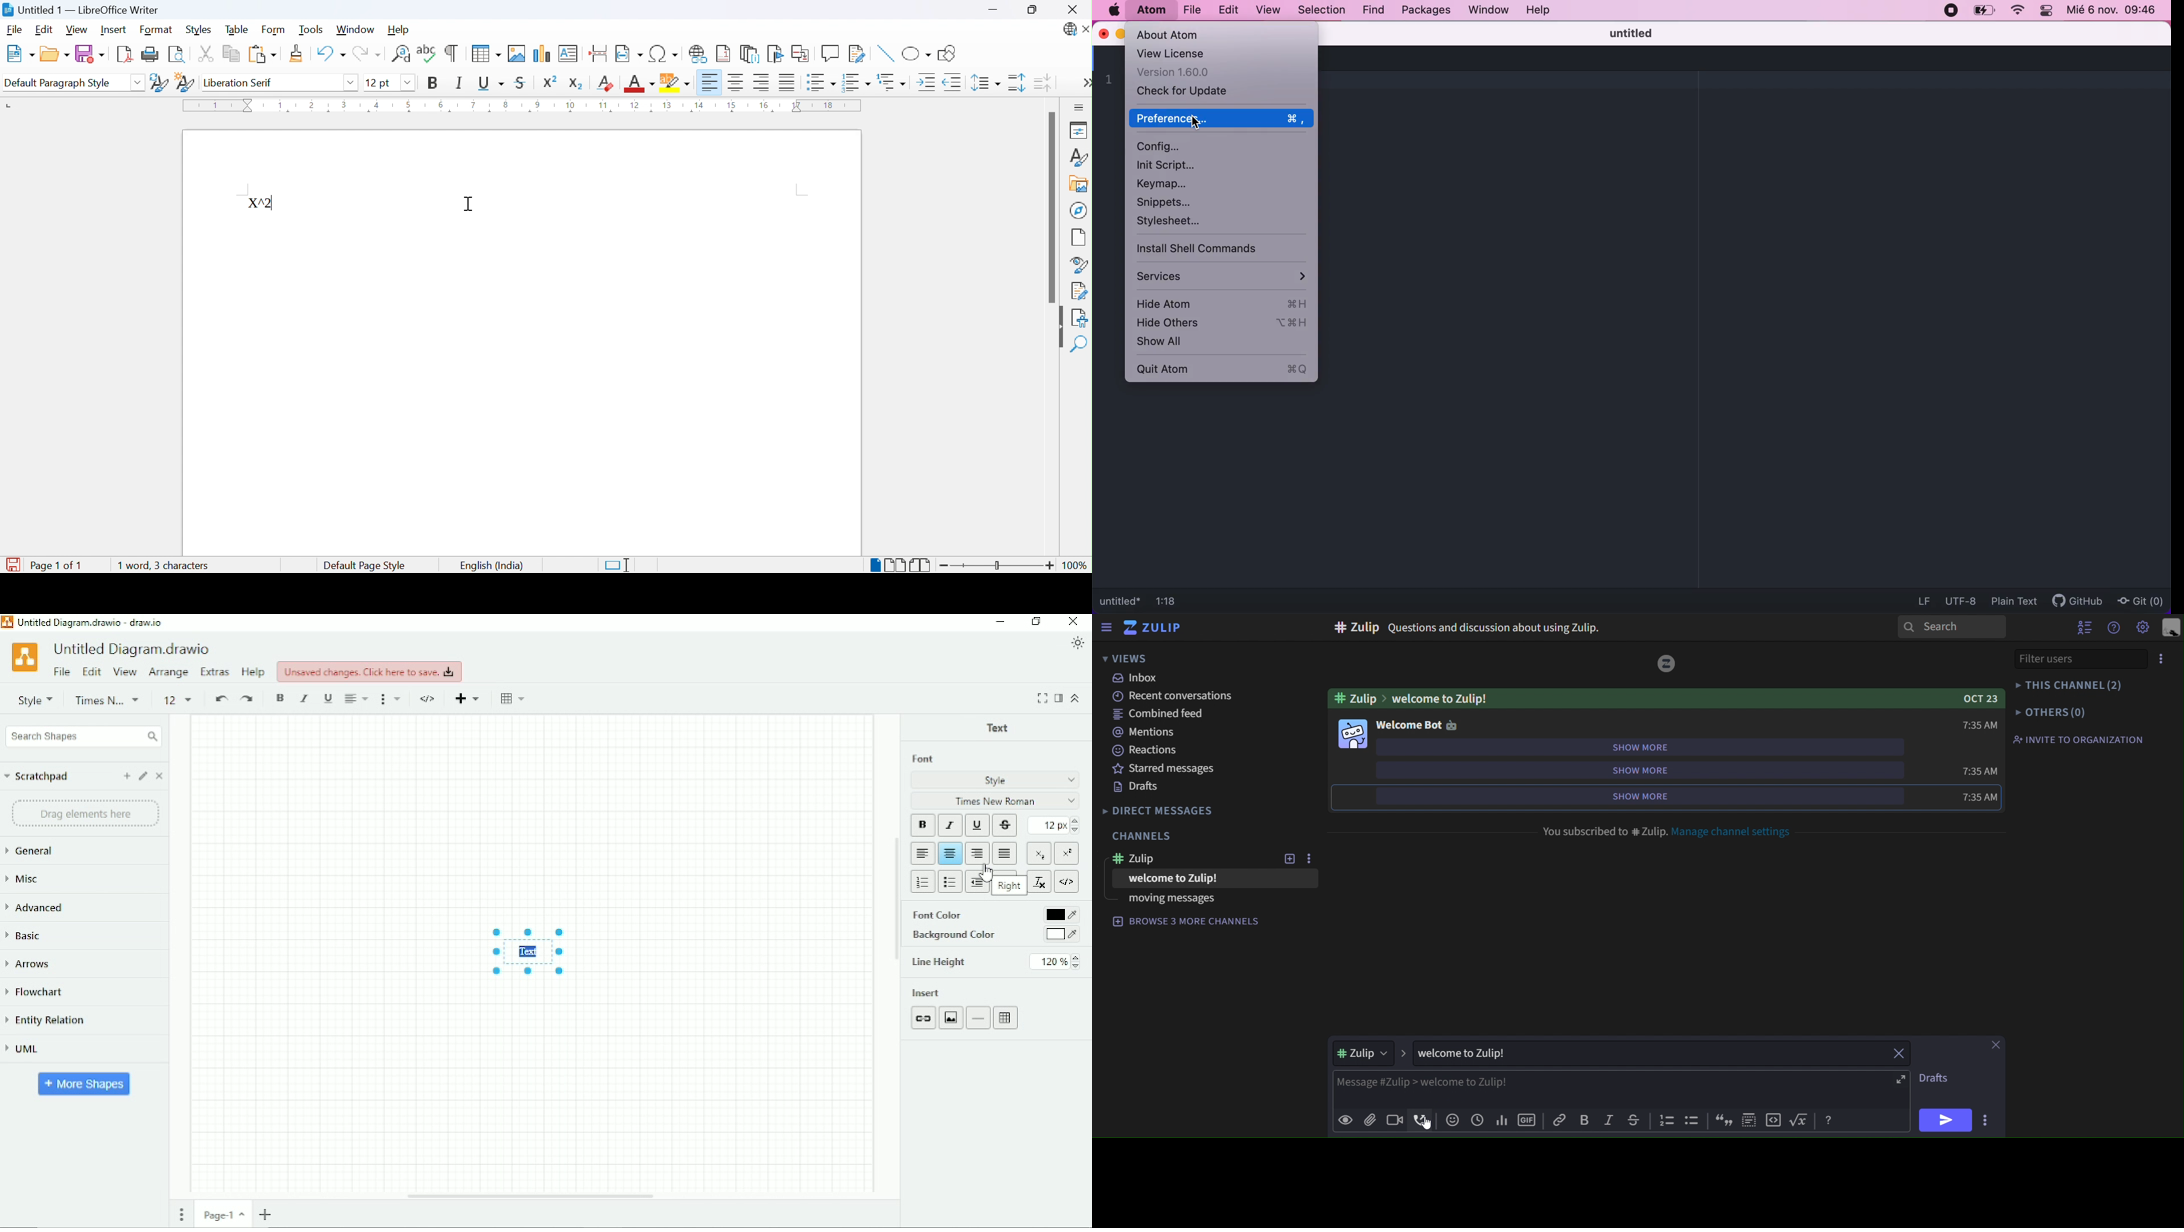 Image resolution: width=2184 pixels, height=1232 pixels. Describe the element at coordinates (1979, 782) in the screenshot. I see `7:35 AM` at that location.